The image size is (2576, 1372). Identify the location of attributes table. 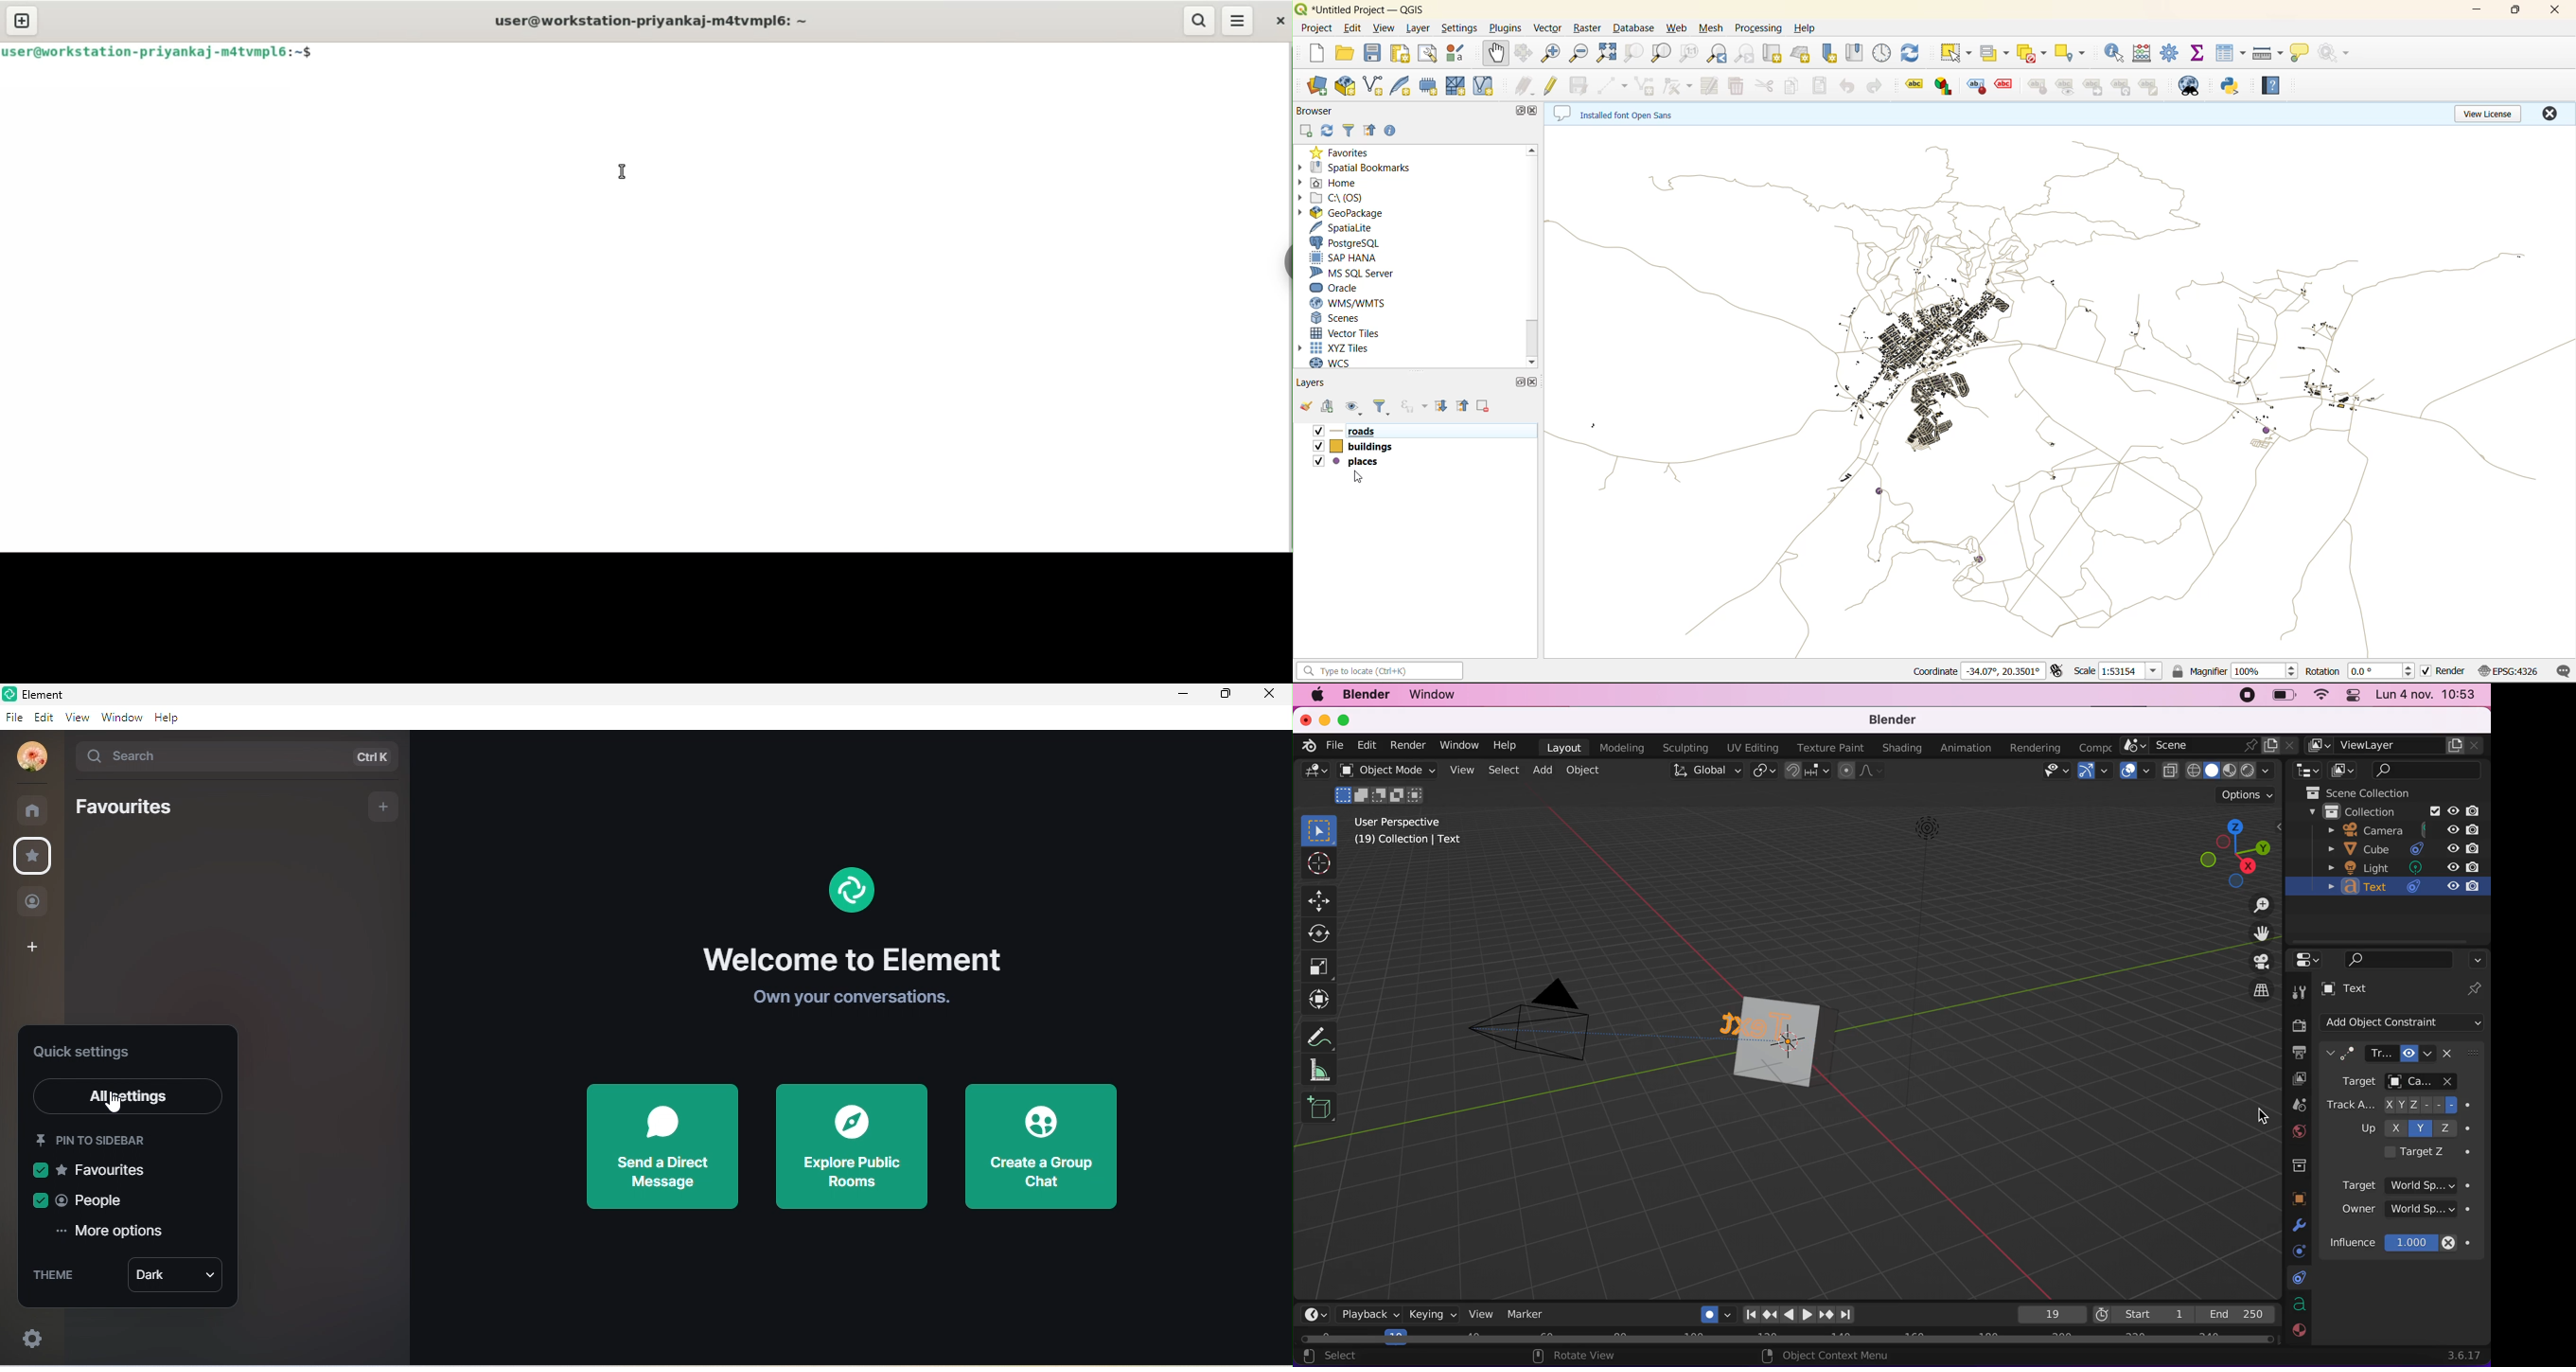
(2232, 57).